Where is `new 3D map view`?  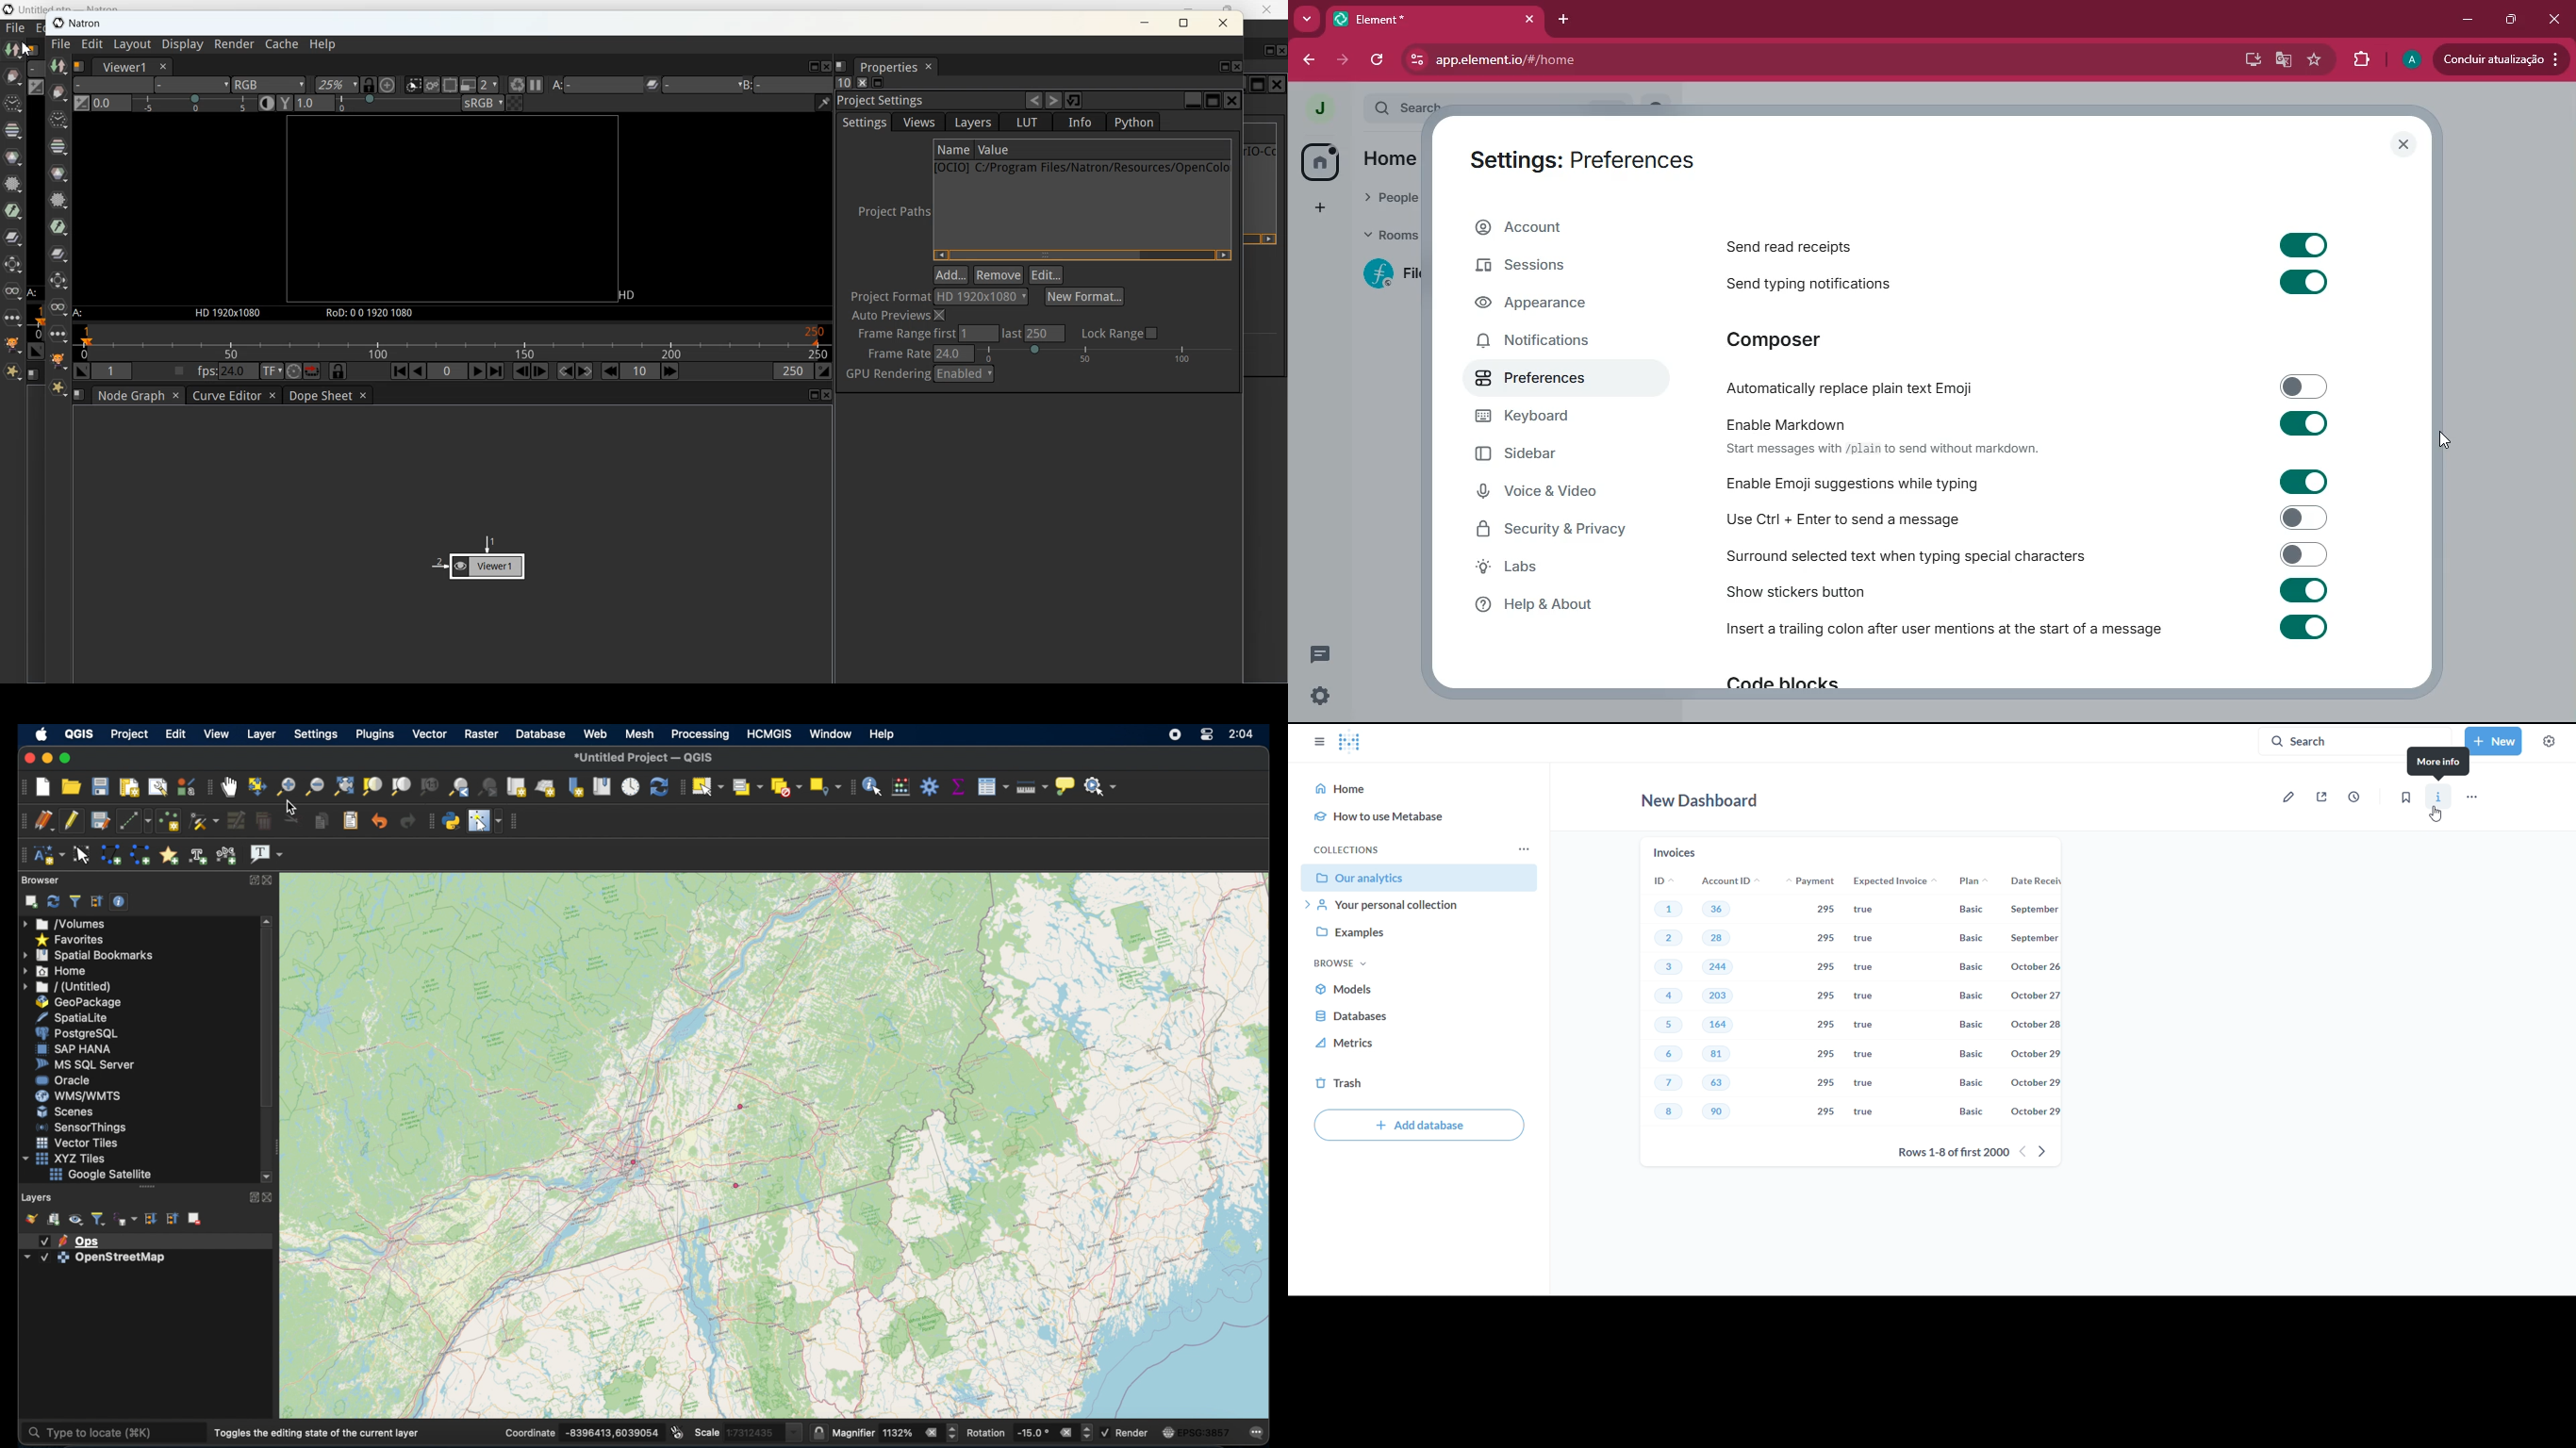
new 3D map view is located at coordinates (546, 787).